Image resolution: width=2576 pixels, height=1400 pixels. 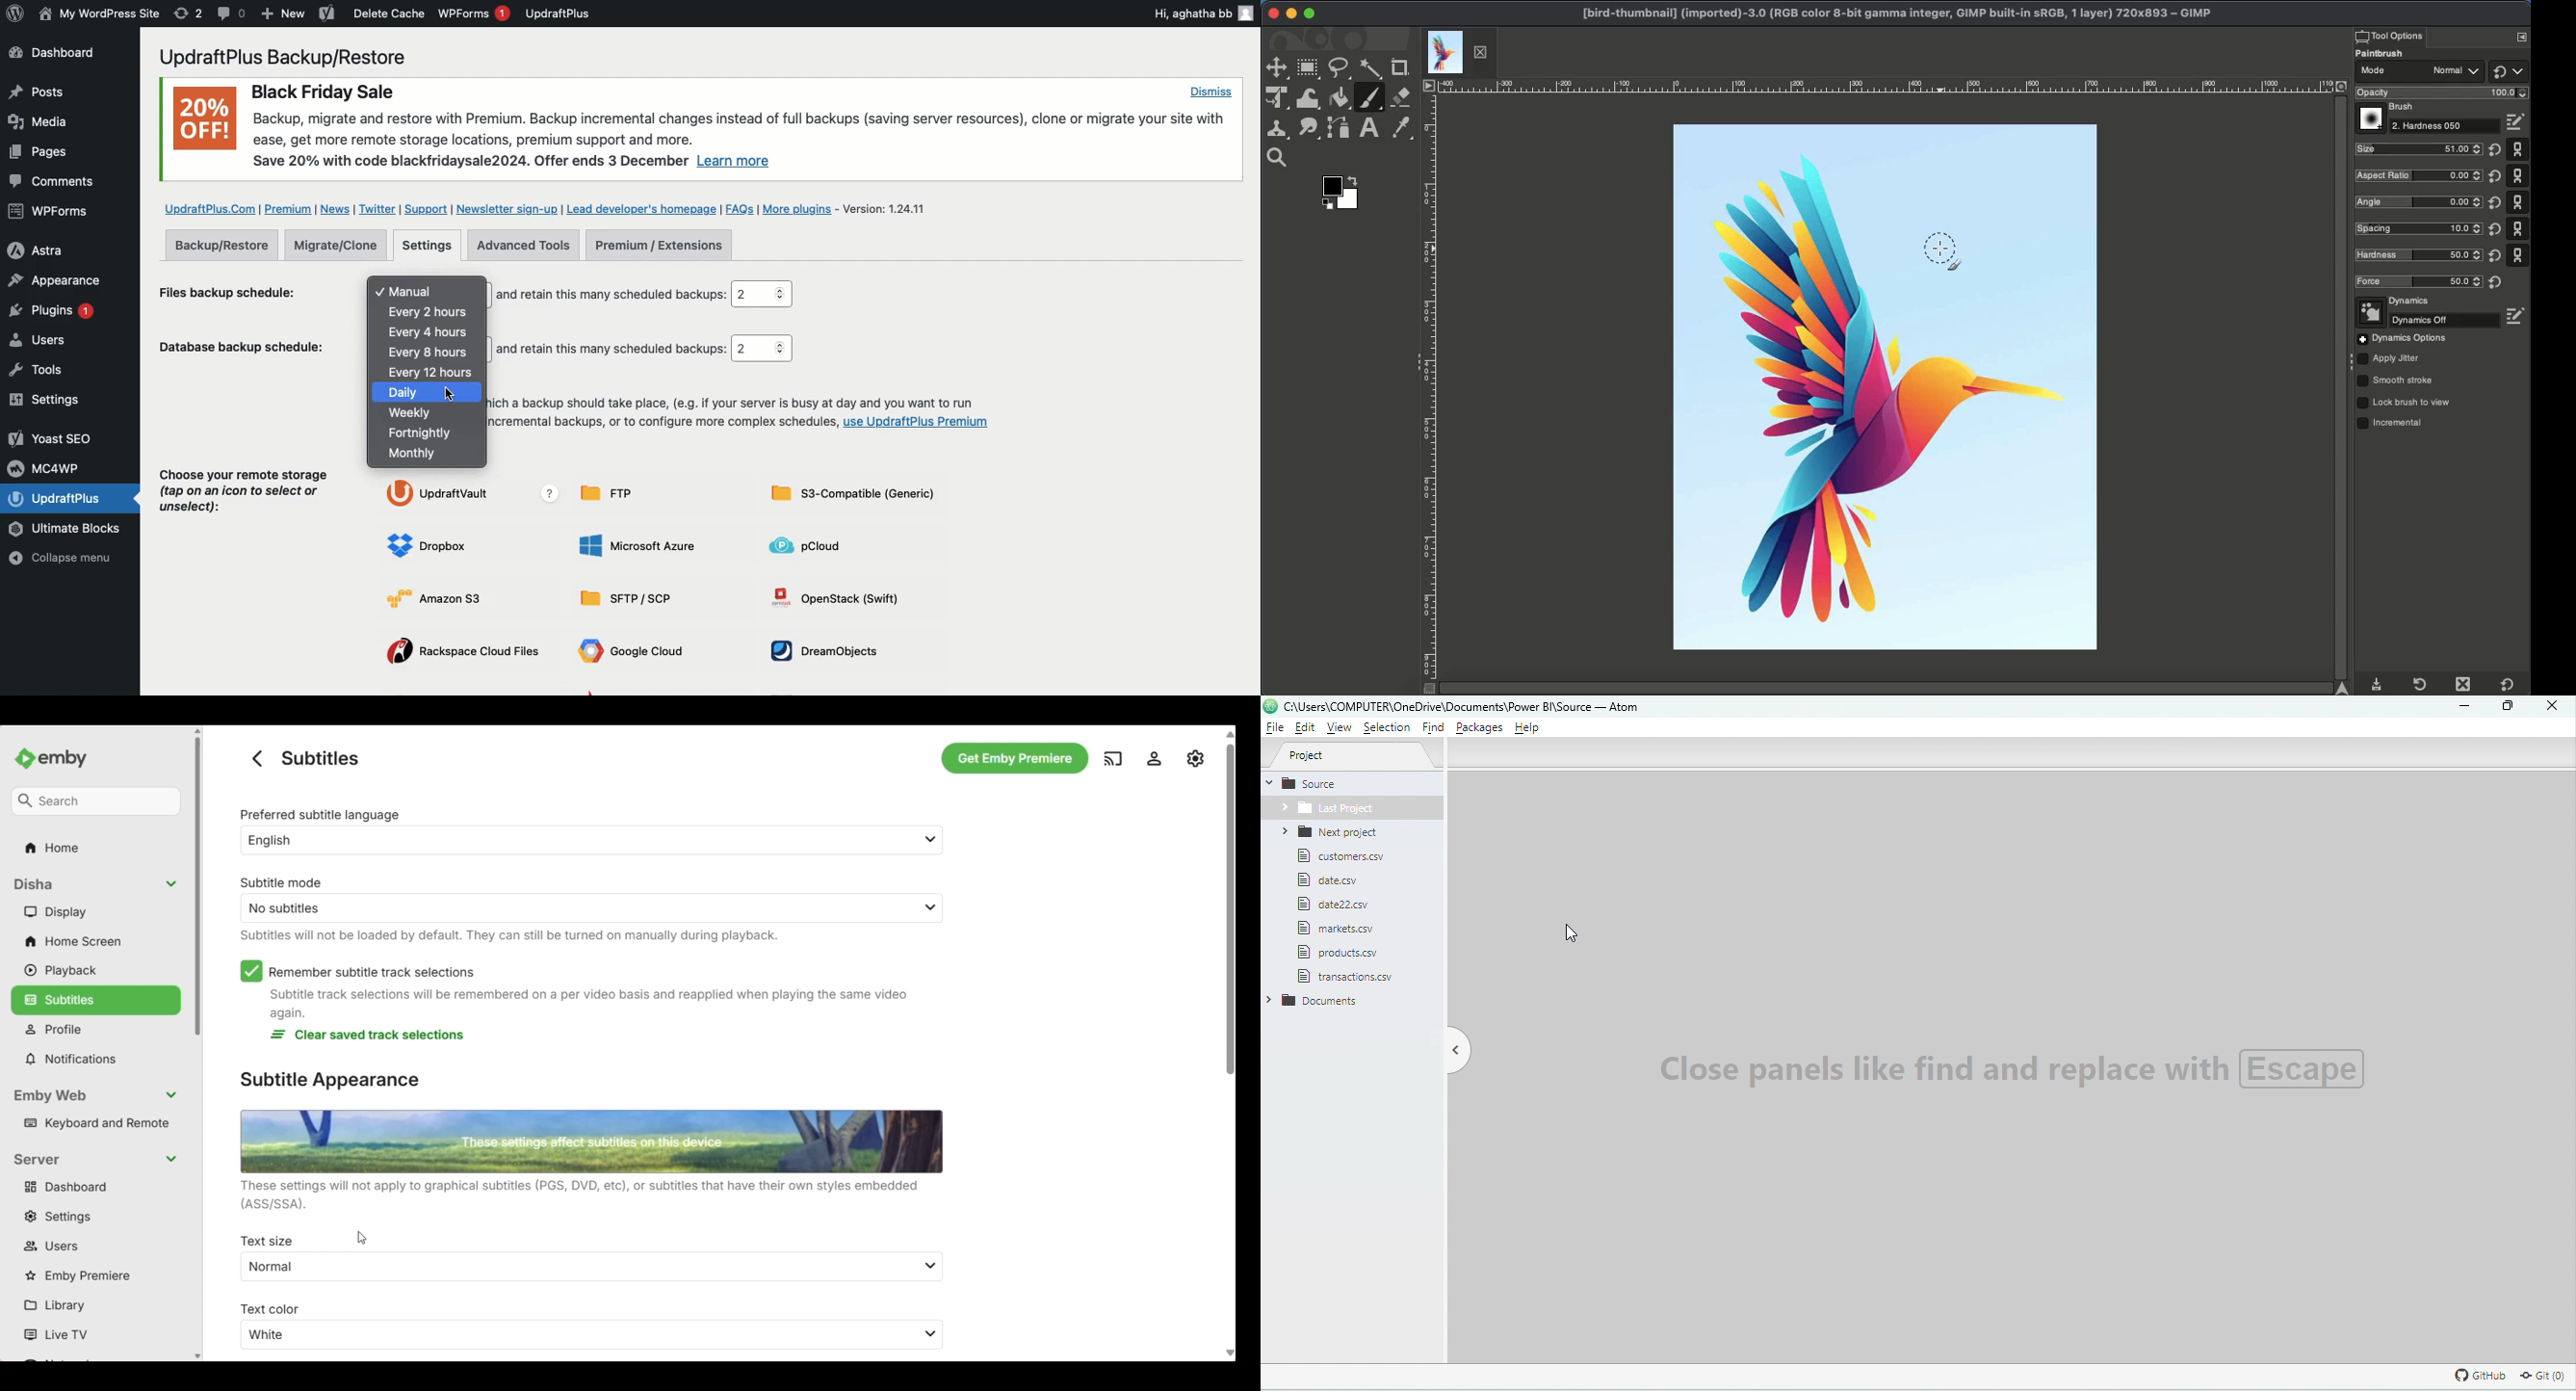 What do you see at coordinates (40, 121) in the screenshot?
I see `Media` at bounding box center [40, 121].